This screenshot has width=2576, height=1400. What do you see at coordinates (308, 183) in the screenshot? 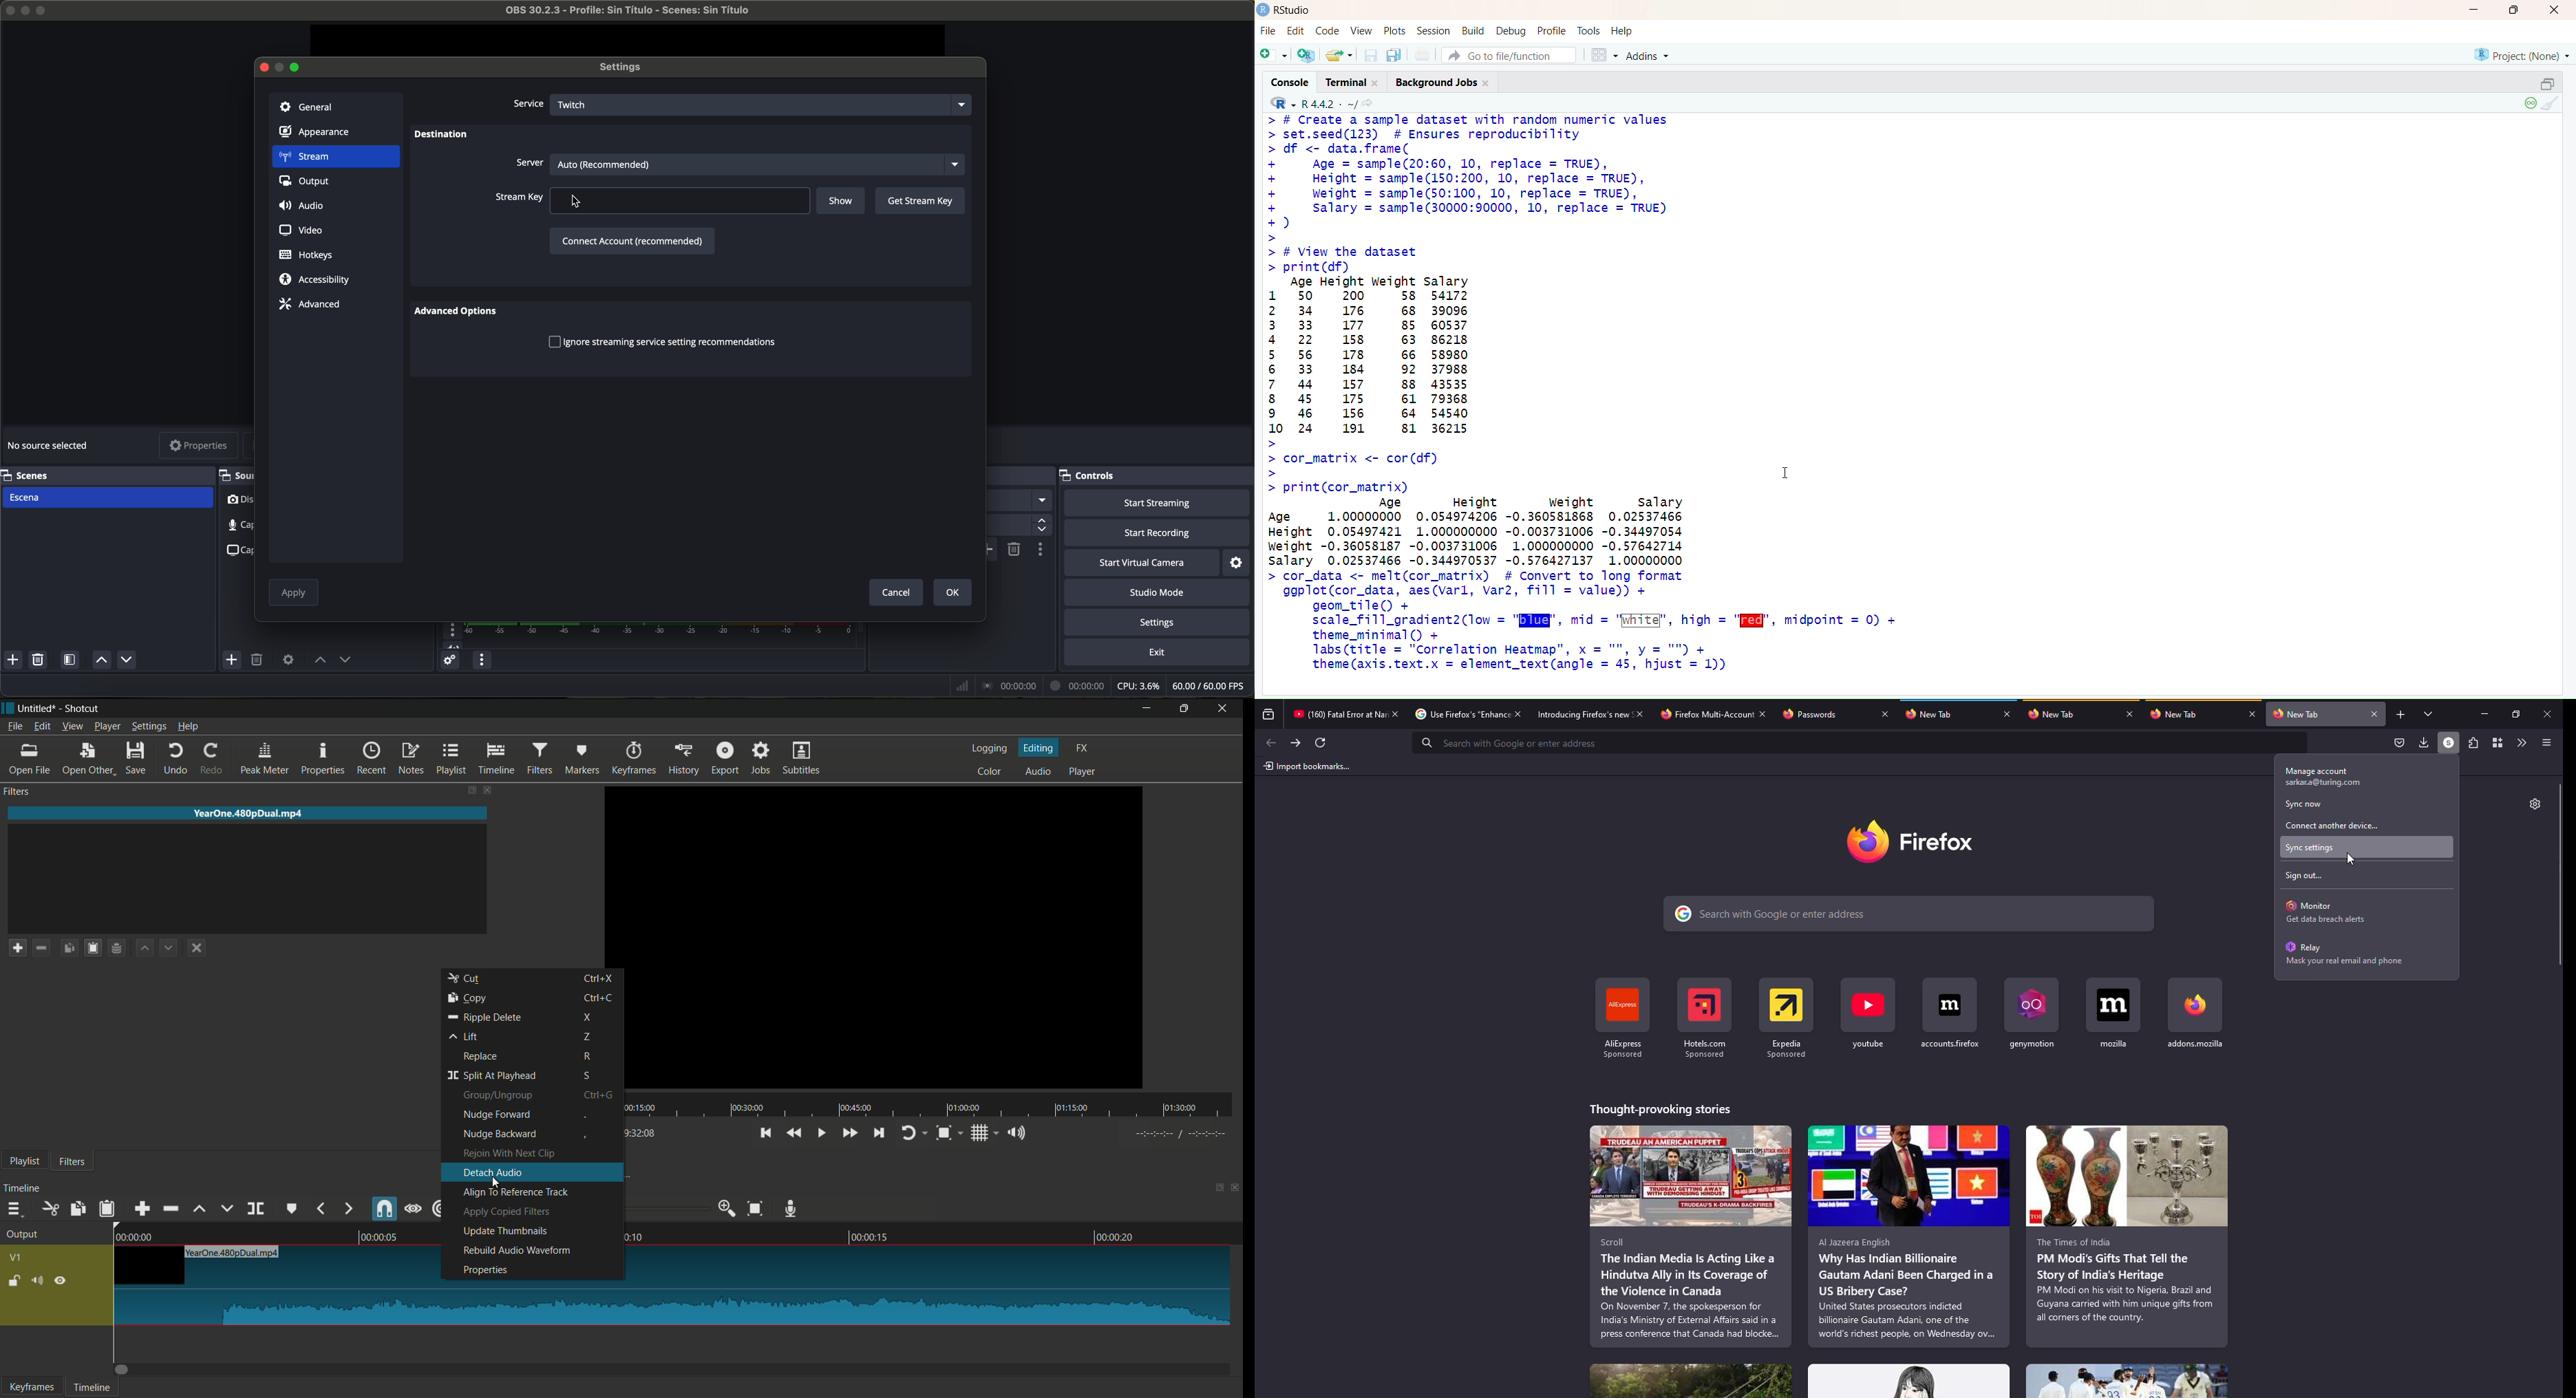
I see `output` at bounding box center [308, 183].